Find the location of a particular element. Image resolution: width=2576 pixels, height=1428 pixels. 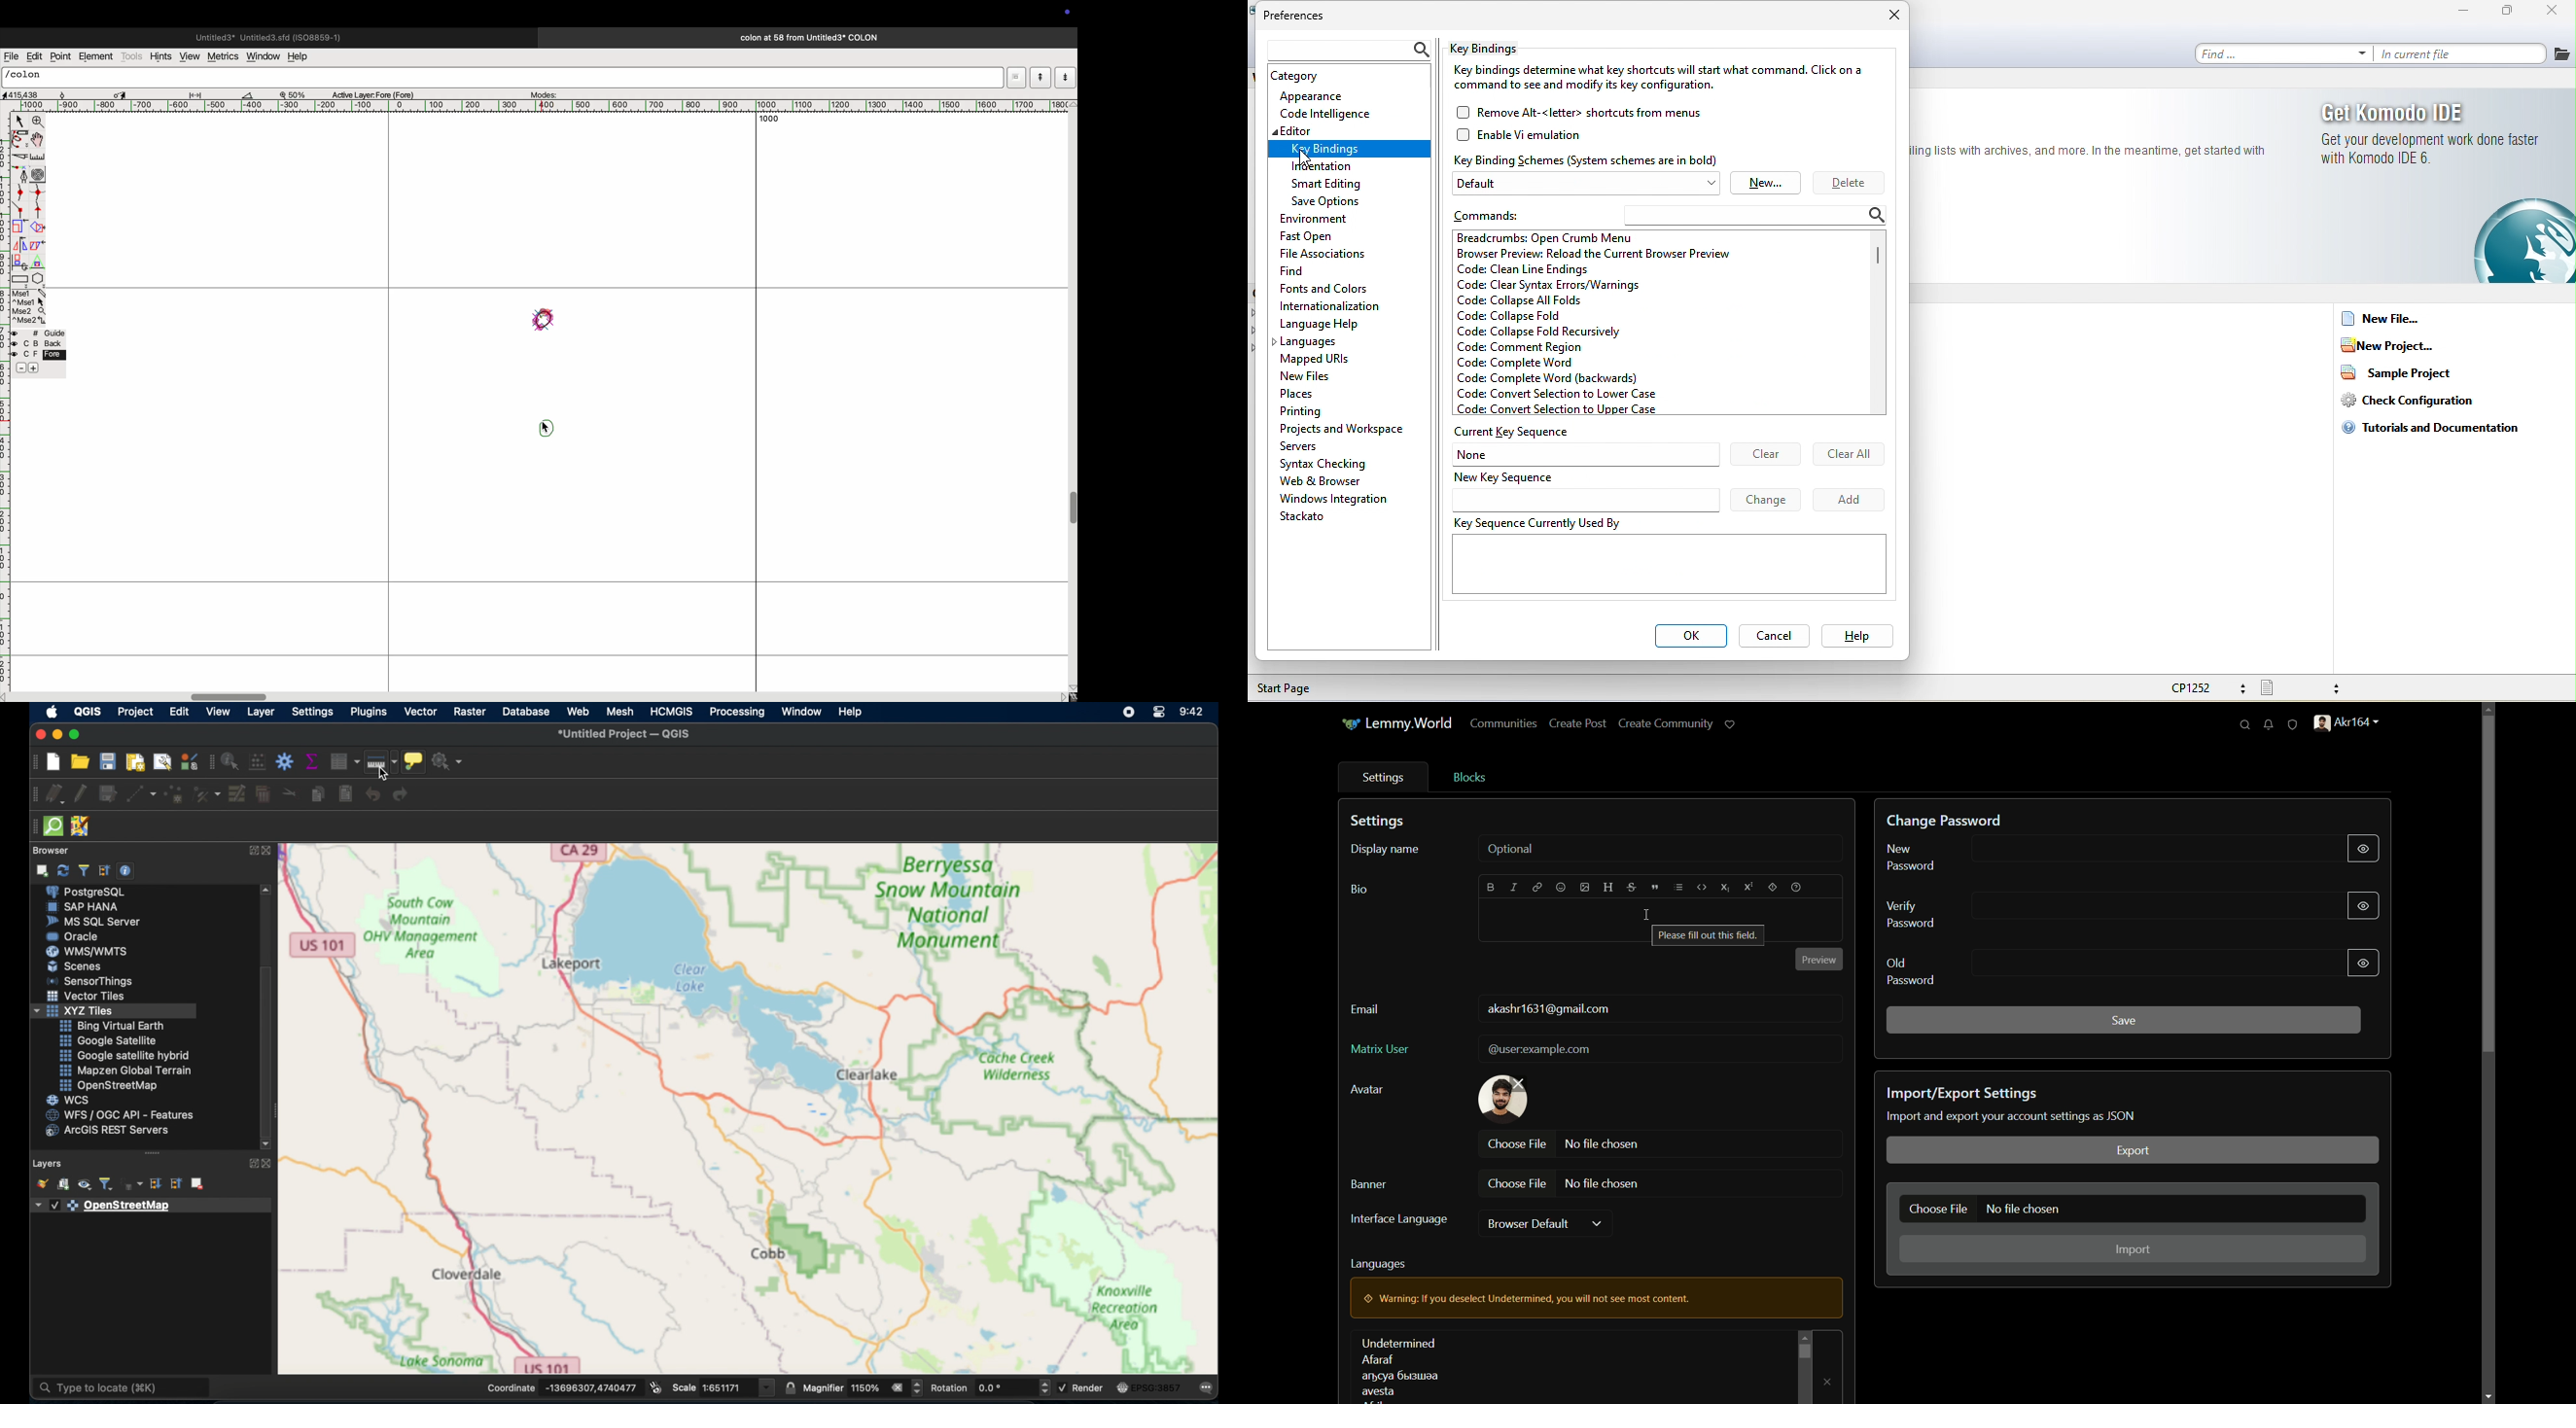

type to locate is located at coordinates (123, 1388).